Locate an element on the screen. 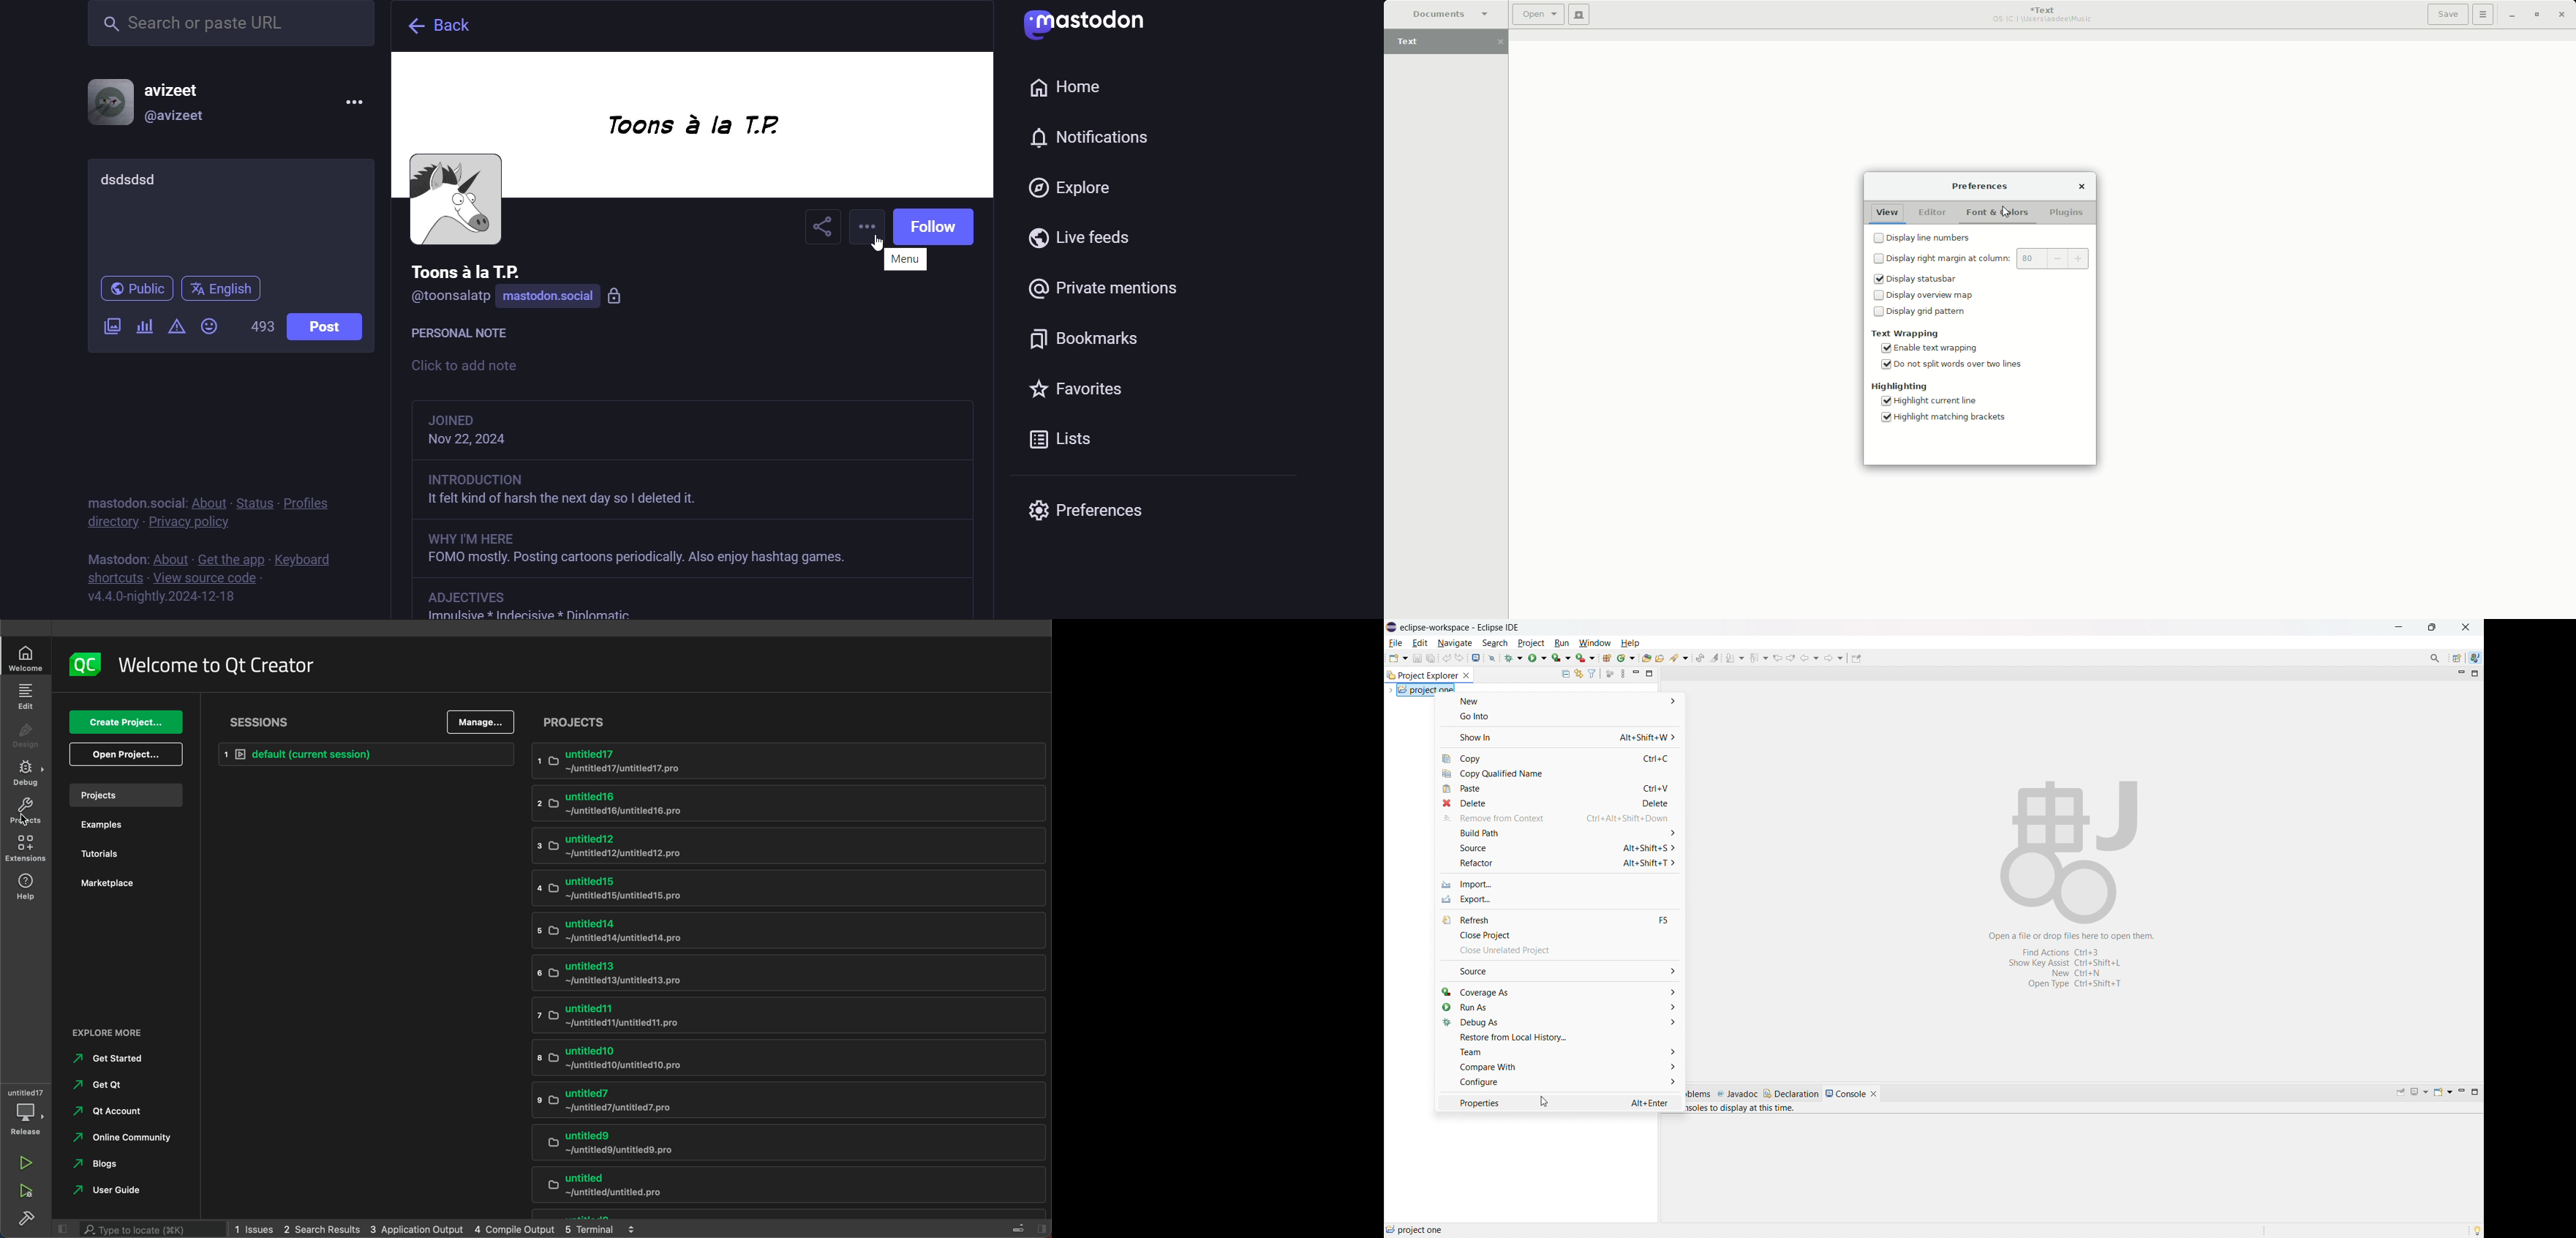  back is located at coordinates (434, 26).